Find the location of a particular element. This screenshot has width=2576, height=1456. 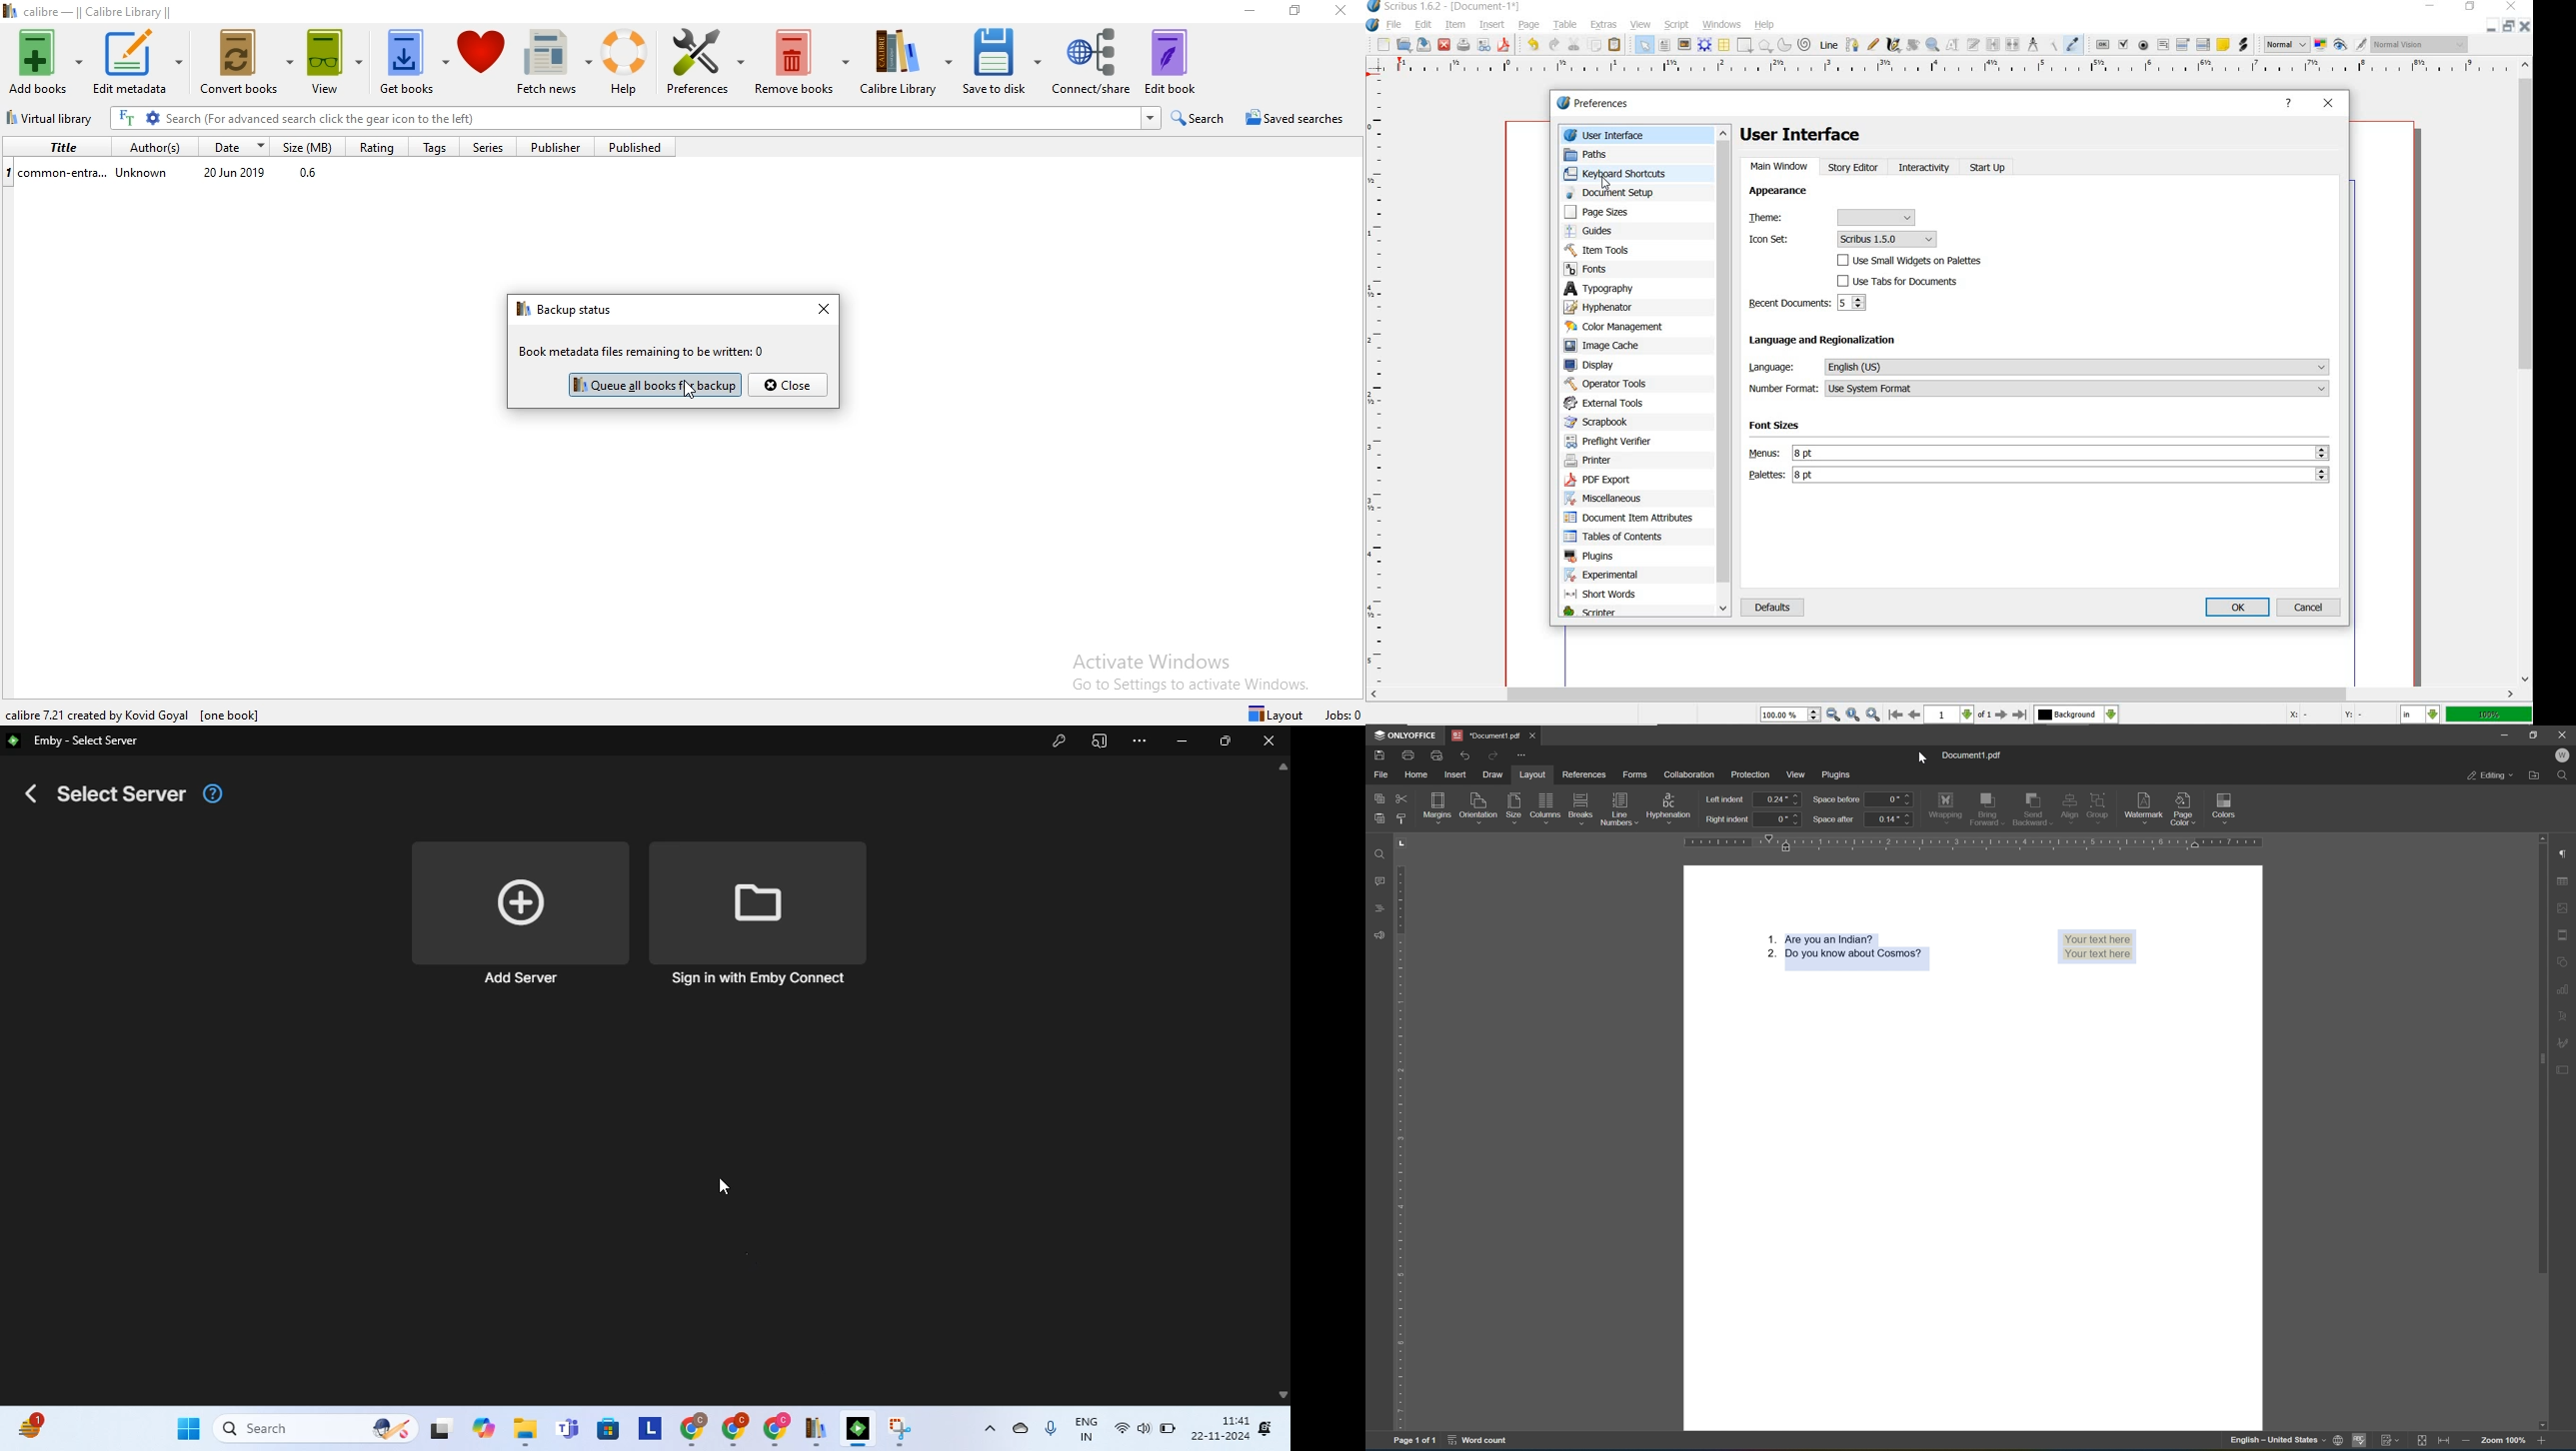

W is located at coordinates (2564, 754).